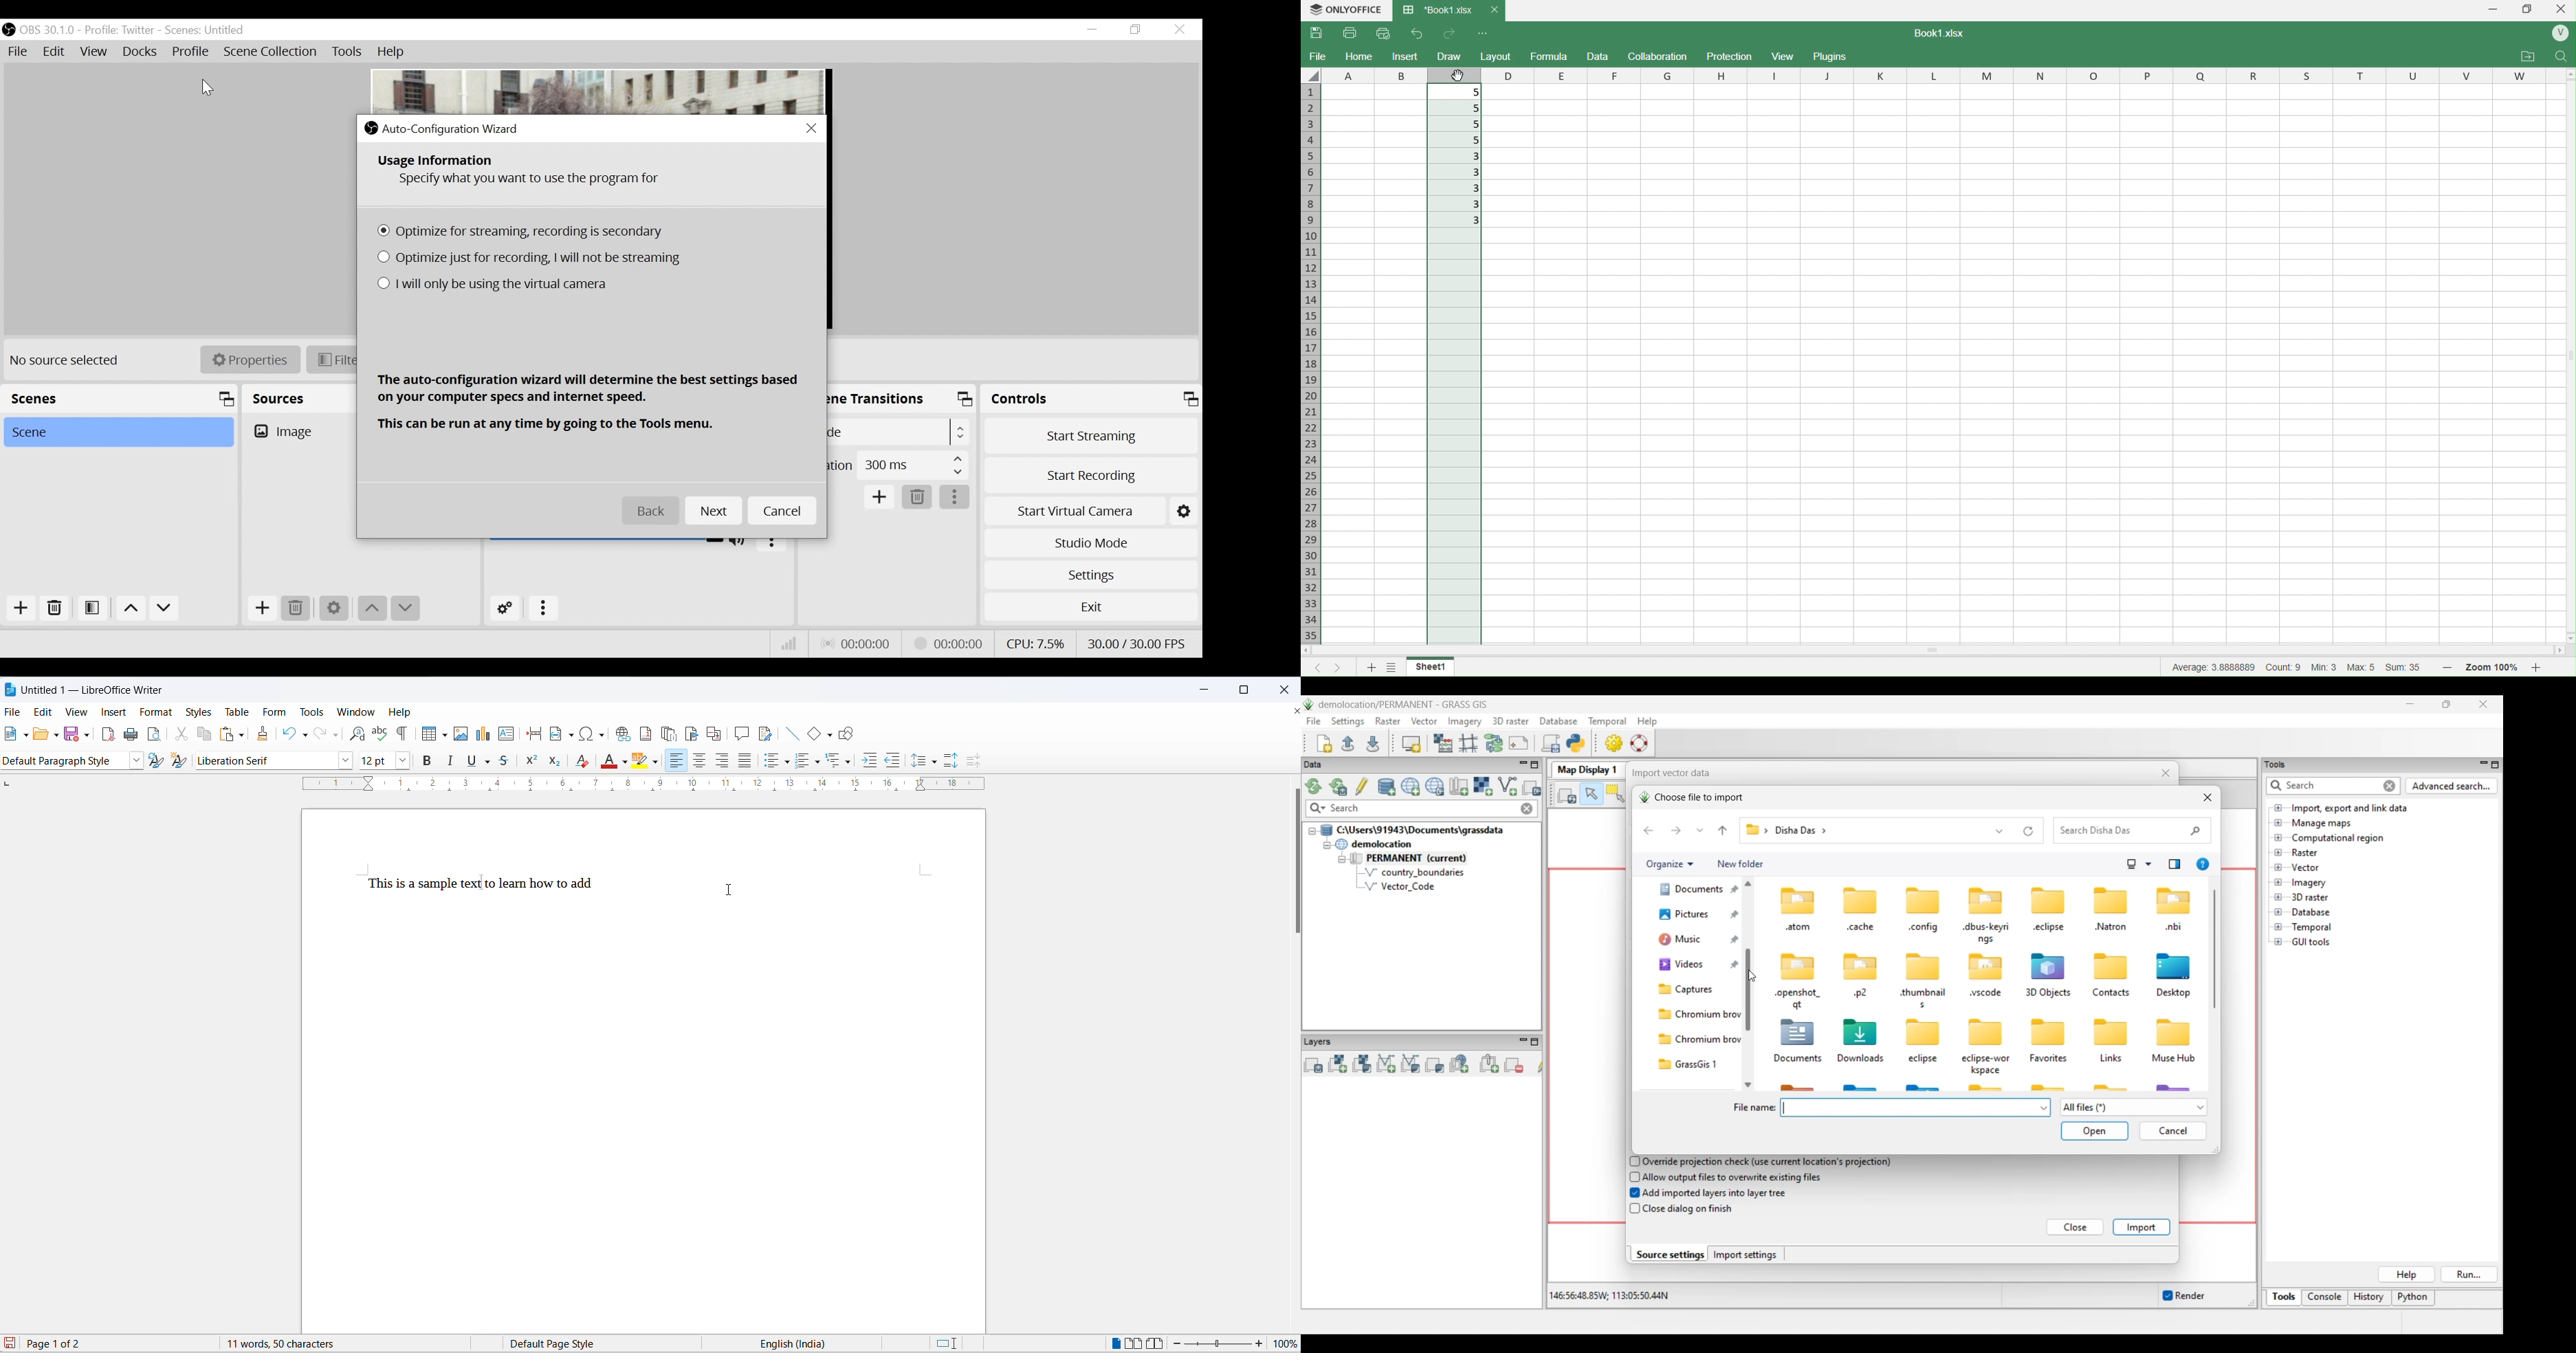 The width and height of the screenshot is (2576, 1372). What do you see at coordinates (723, 760) in the screenshot?
I see `text align left` at bounding box center [723, 760].